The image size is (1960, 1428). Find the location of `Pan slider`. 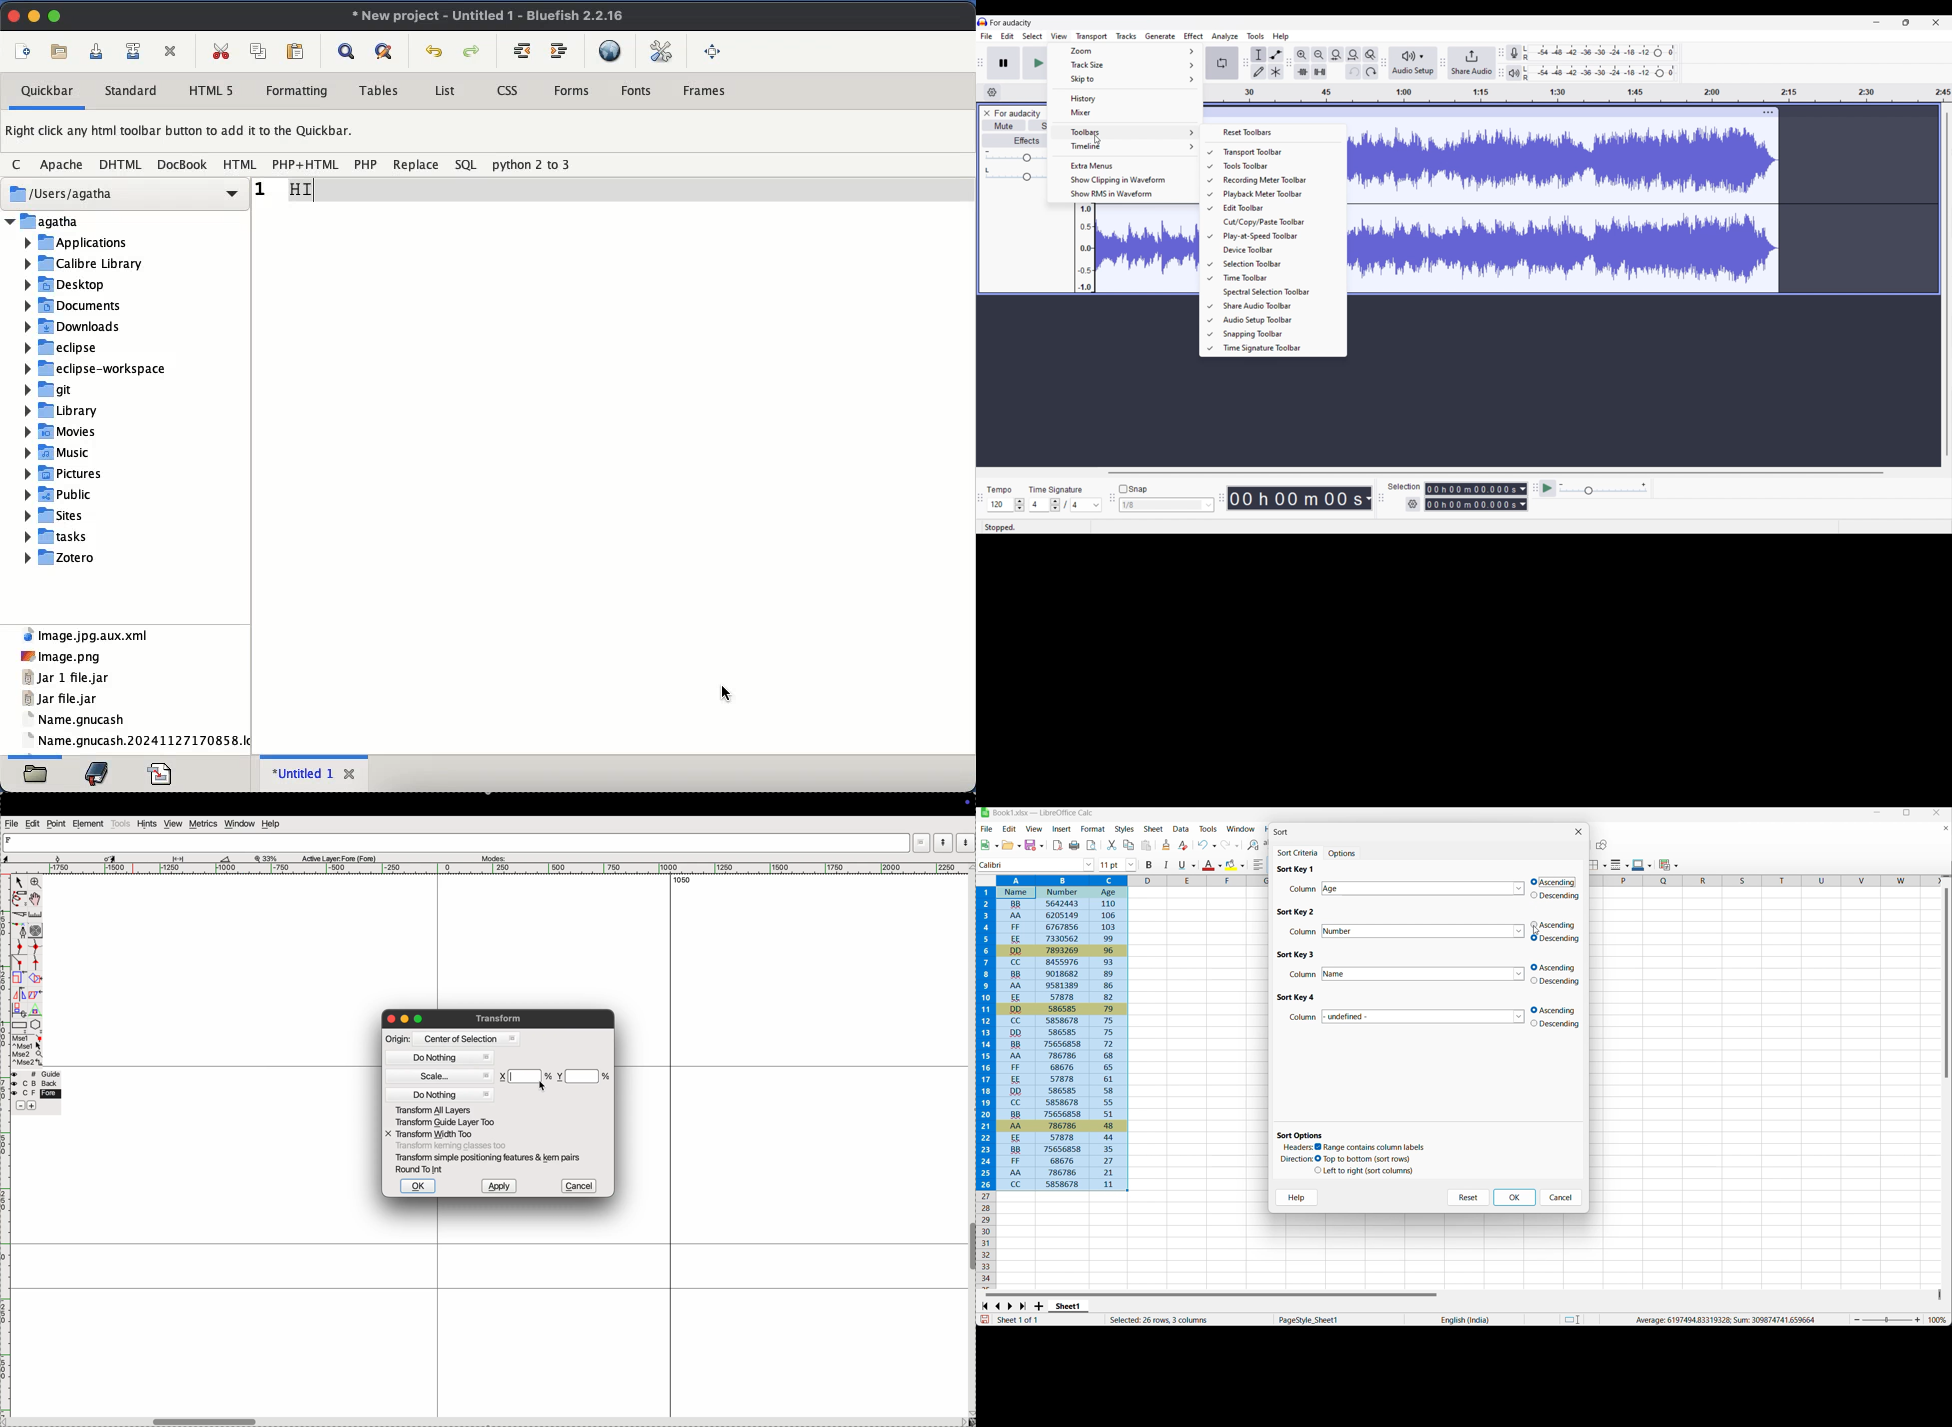

Pan slider is located at coordinates (1014, 174).